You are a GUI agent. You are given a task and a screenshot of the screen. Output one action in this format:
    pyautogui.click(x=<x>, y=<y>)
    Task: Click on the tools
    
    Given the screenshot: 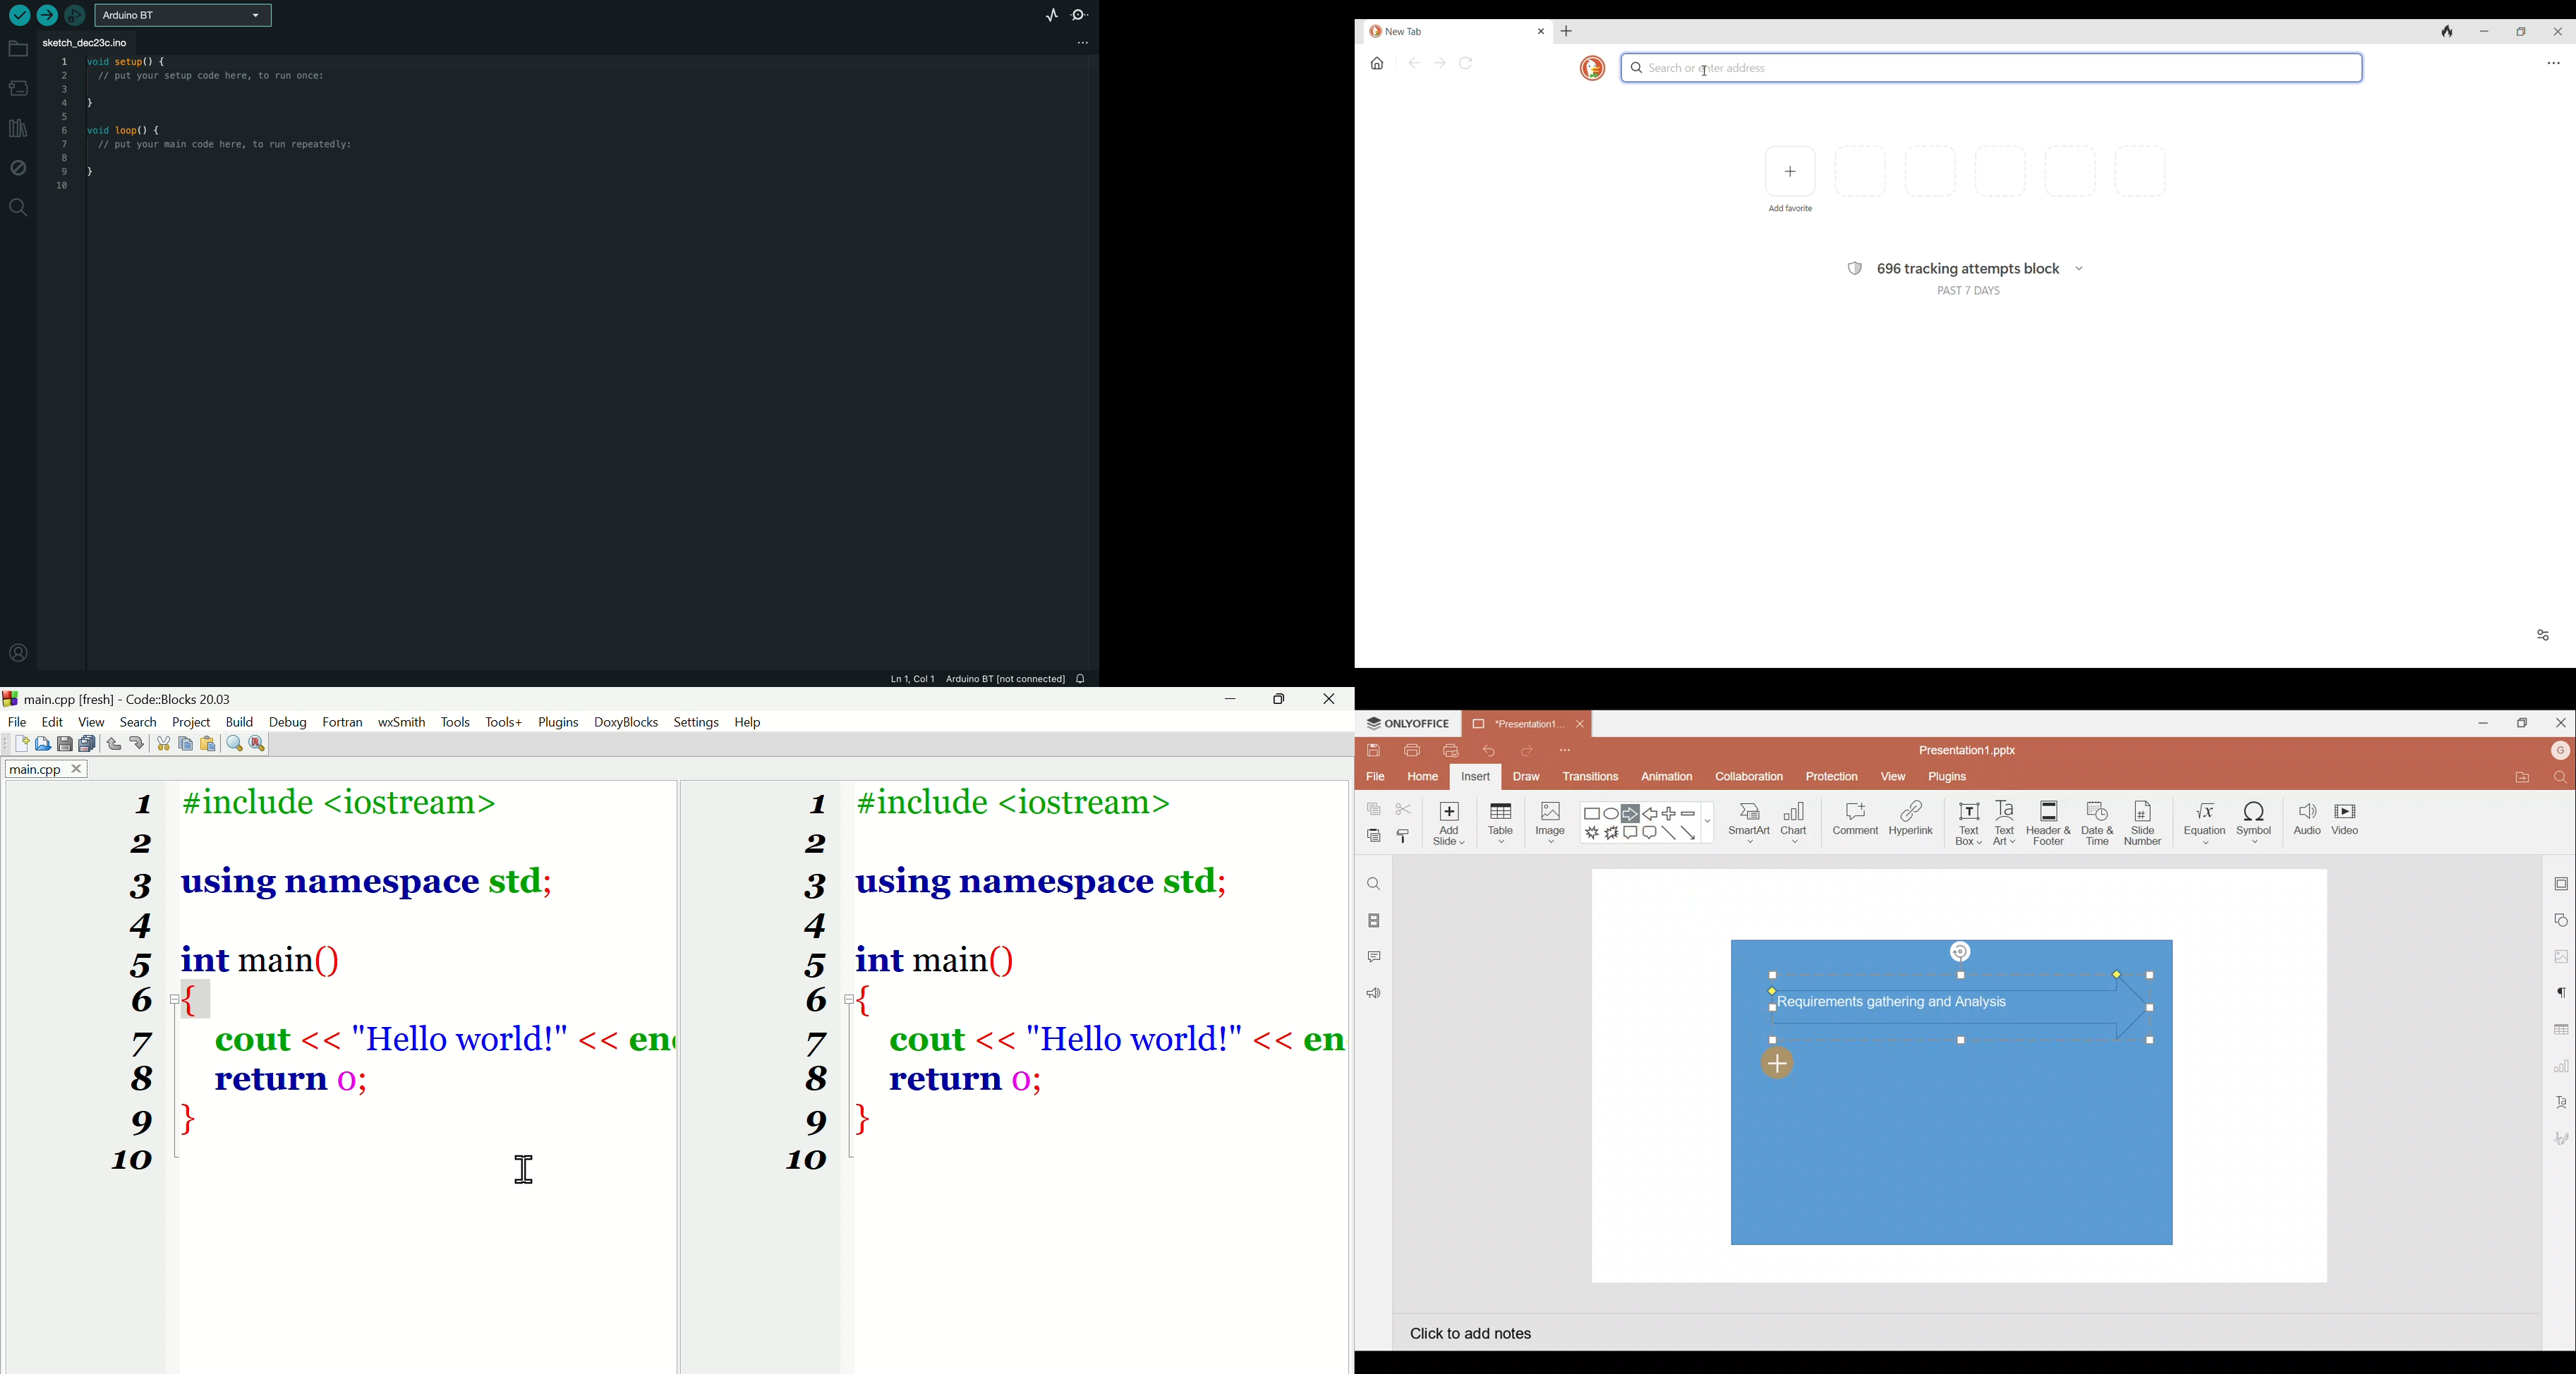 What is the action you would take?
    pyautogui.click(x=454, y=722)
    